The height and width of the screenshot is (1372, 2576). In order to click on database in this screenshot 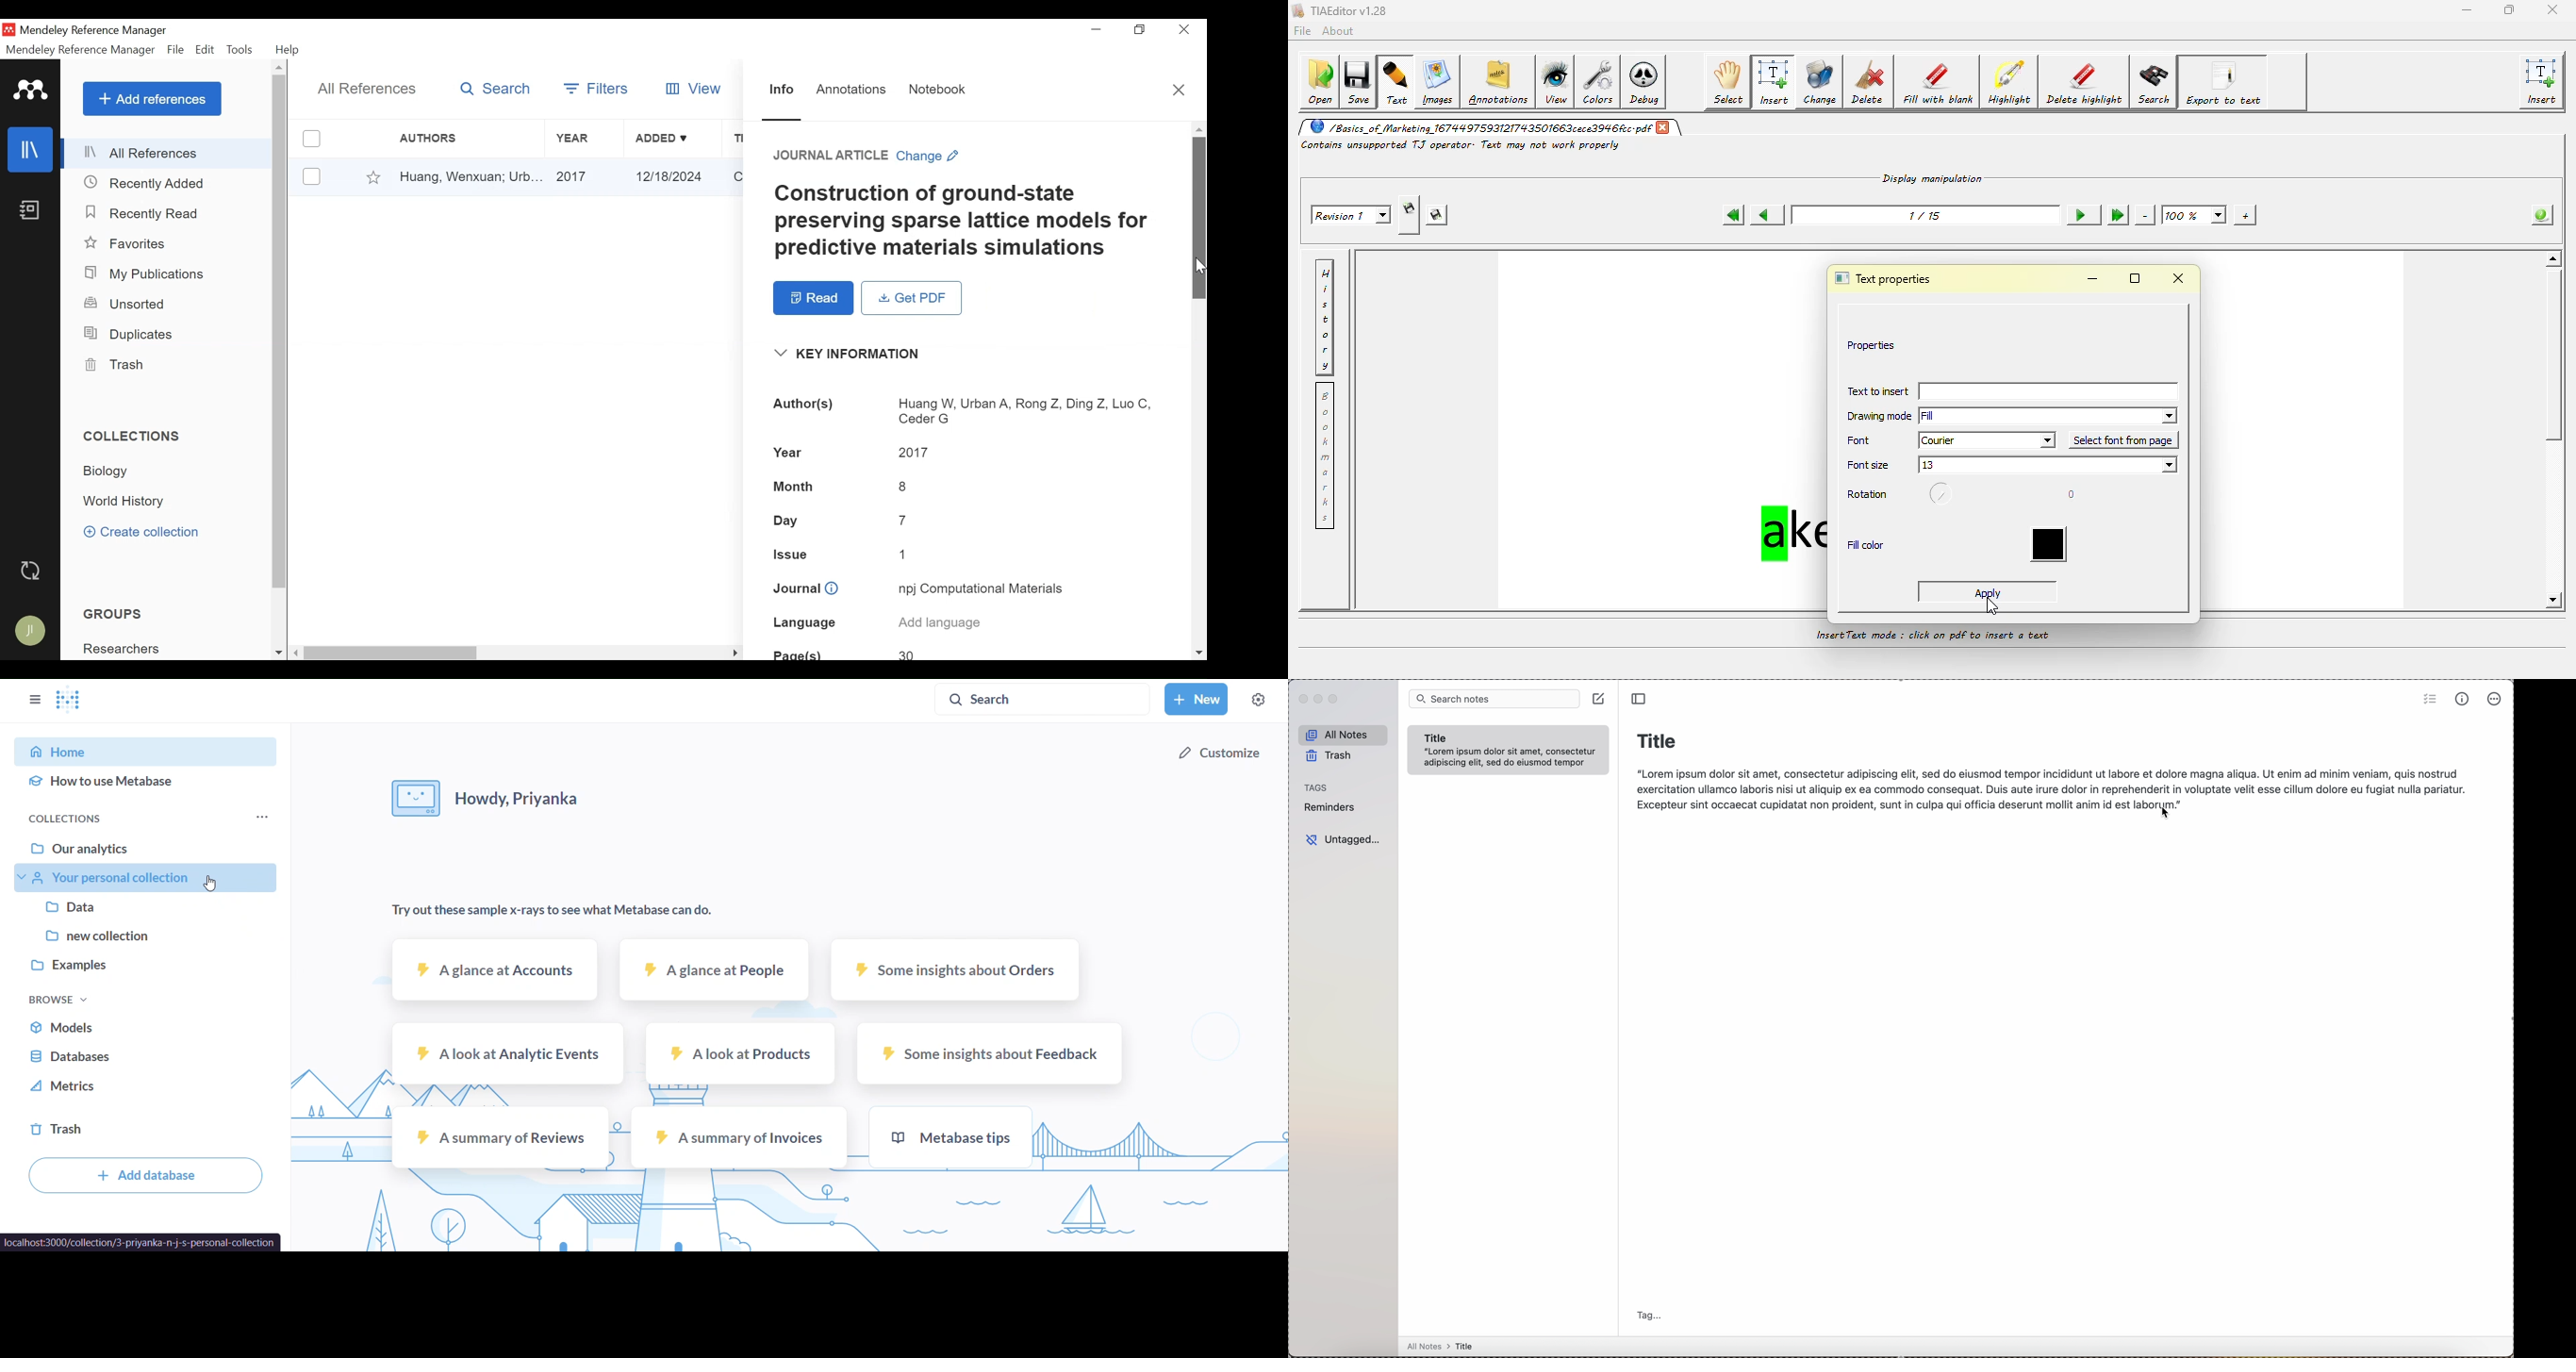, I will do `click(151, 1057)`.